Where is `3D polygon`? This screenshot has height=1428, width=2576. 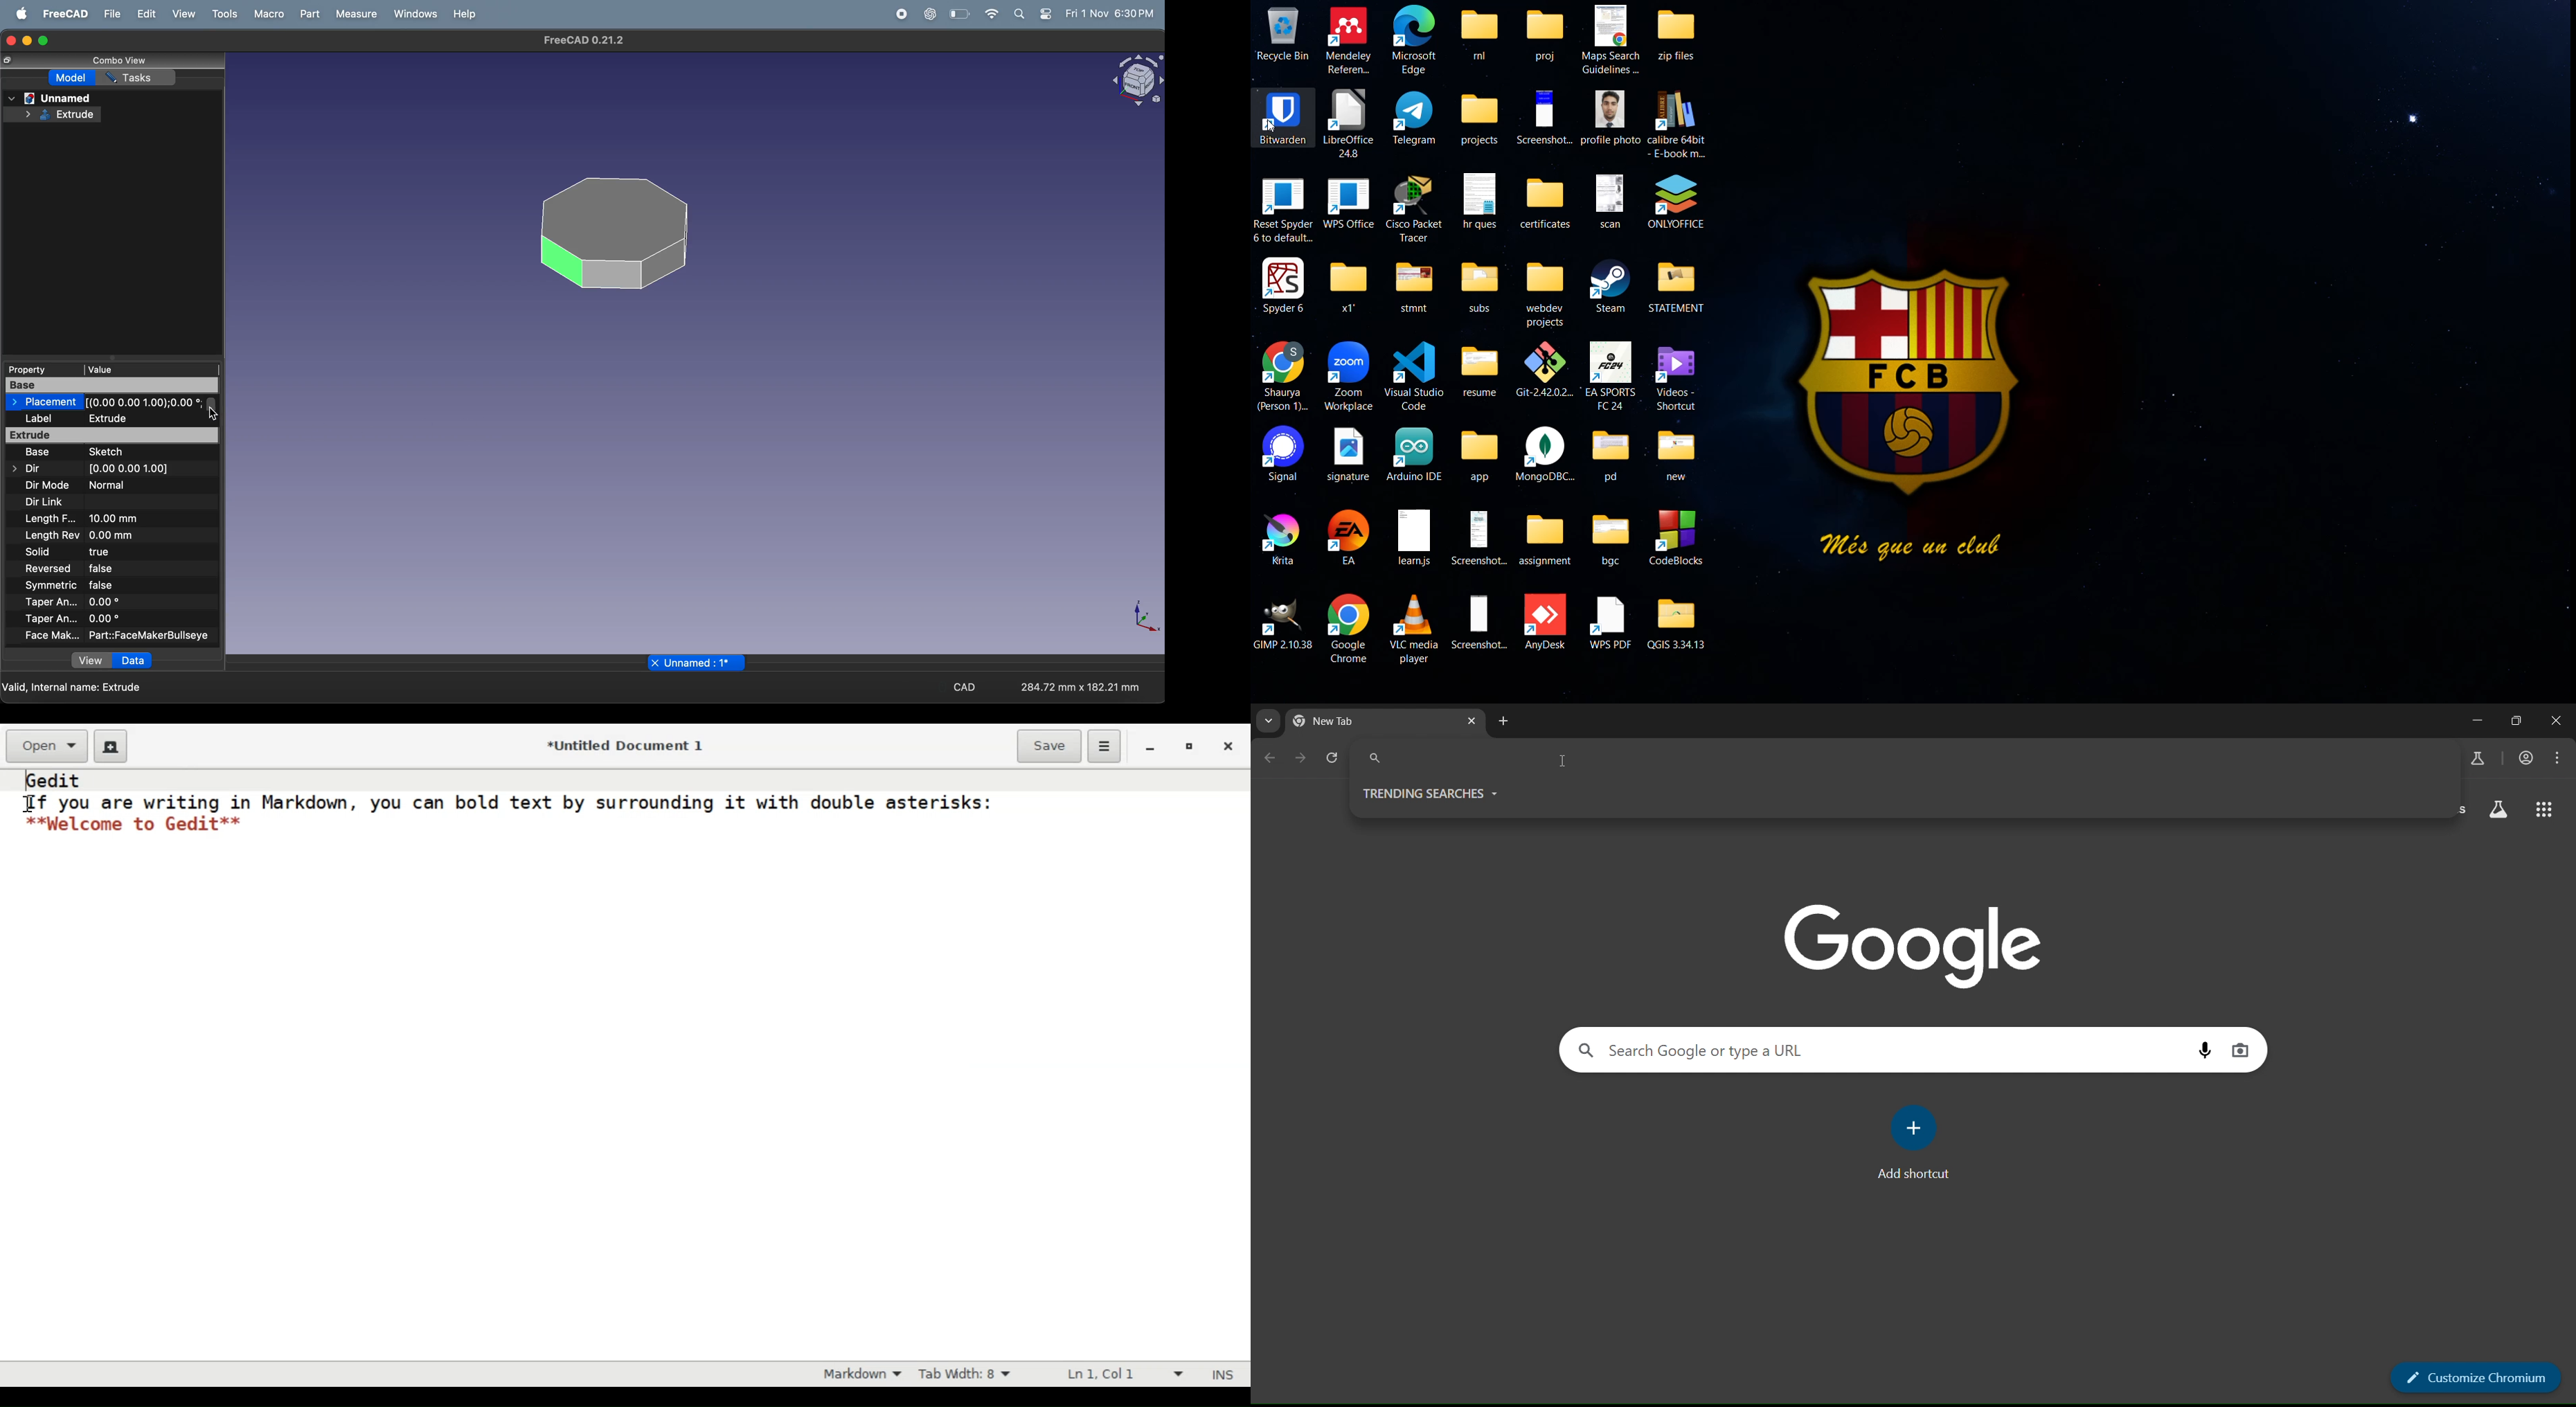 3D polygon is located at coordinates (615, 232).